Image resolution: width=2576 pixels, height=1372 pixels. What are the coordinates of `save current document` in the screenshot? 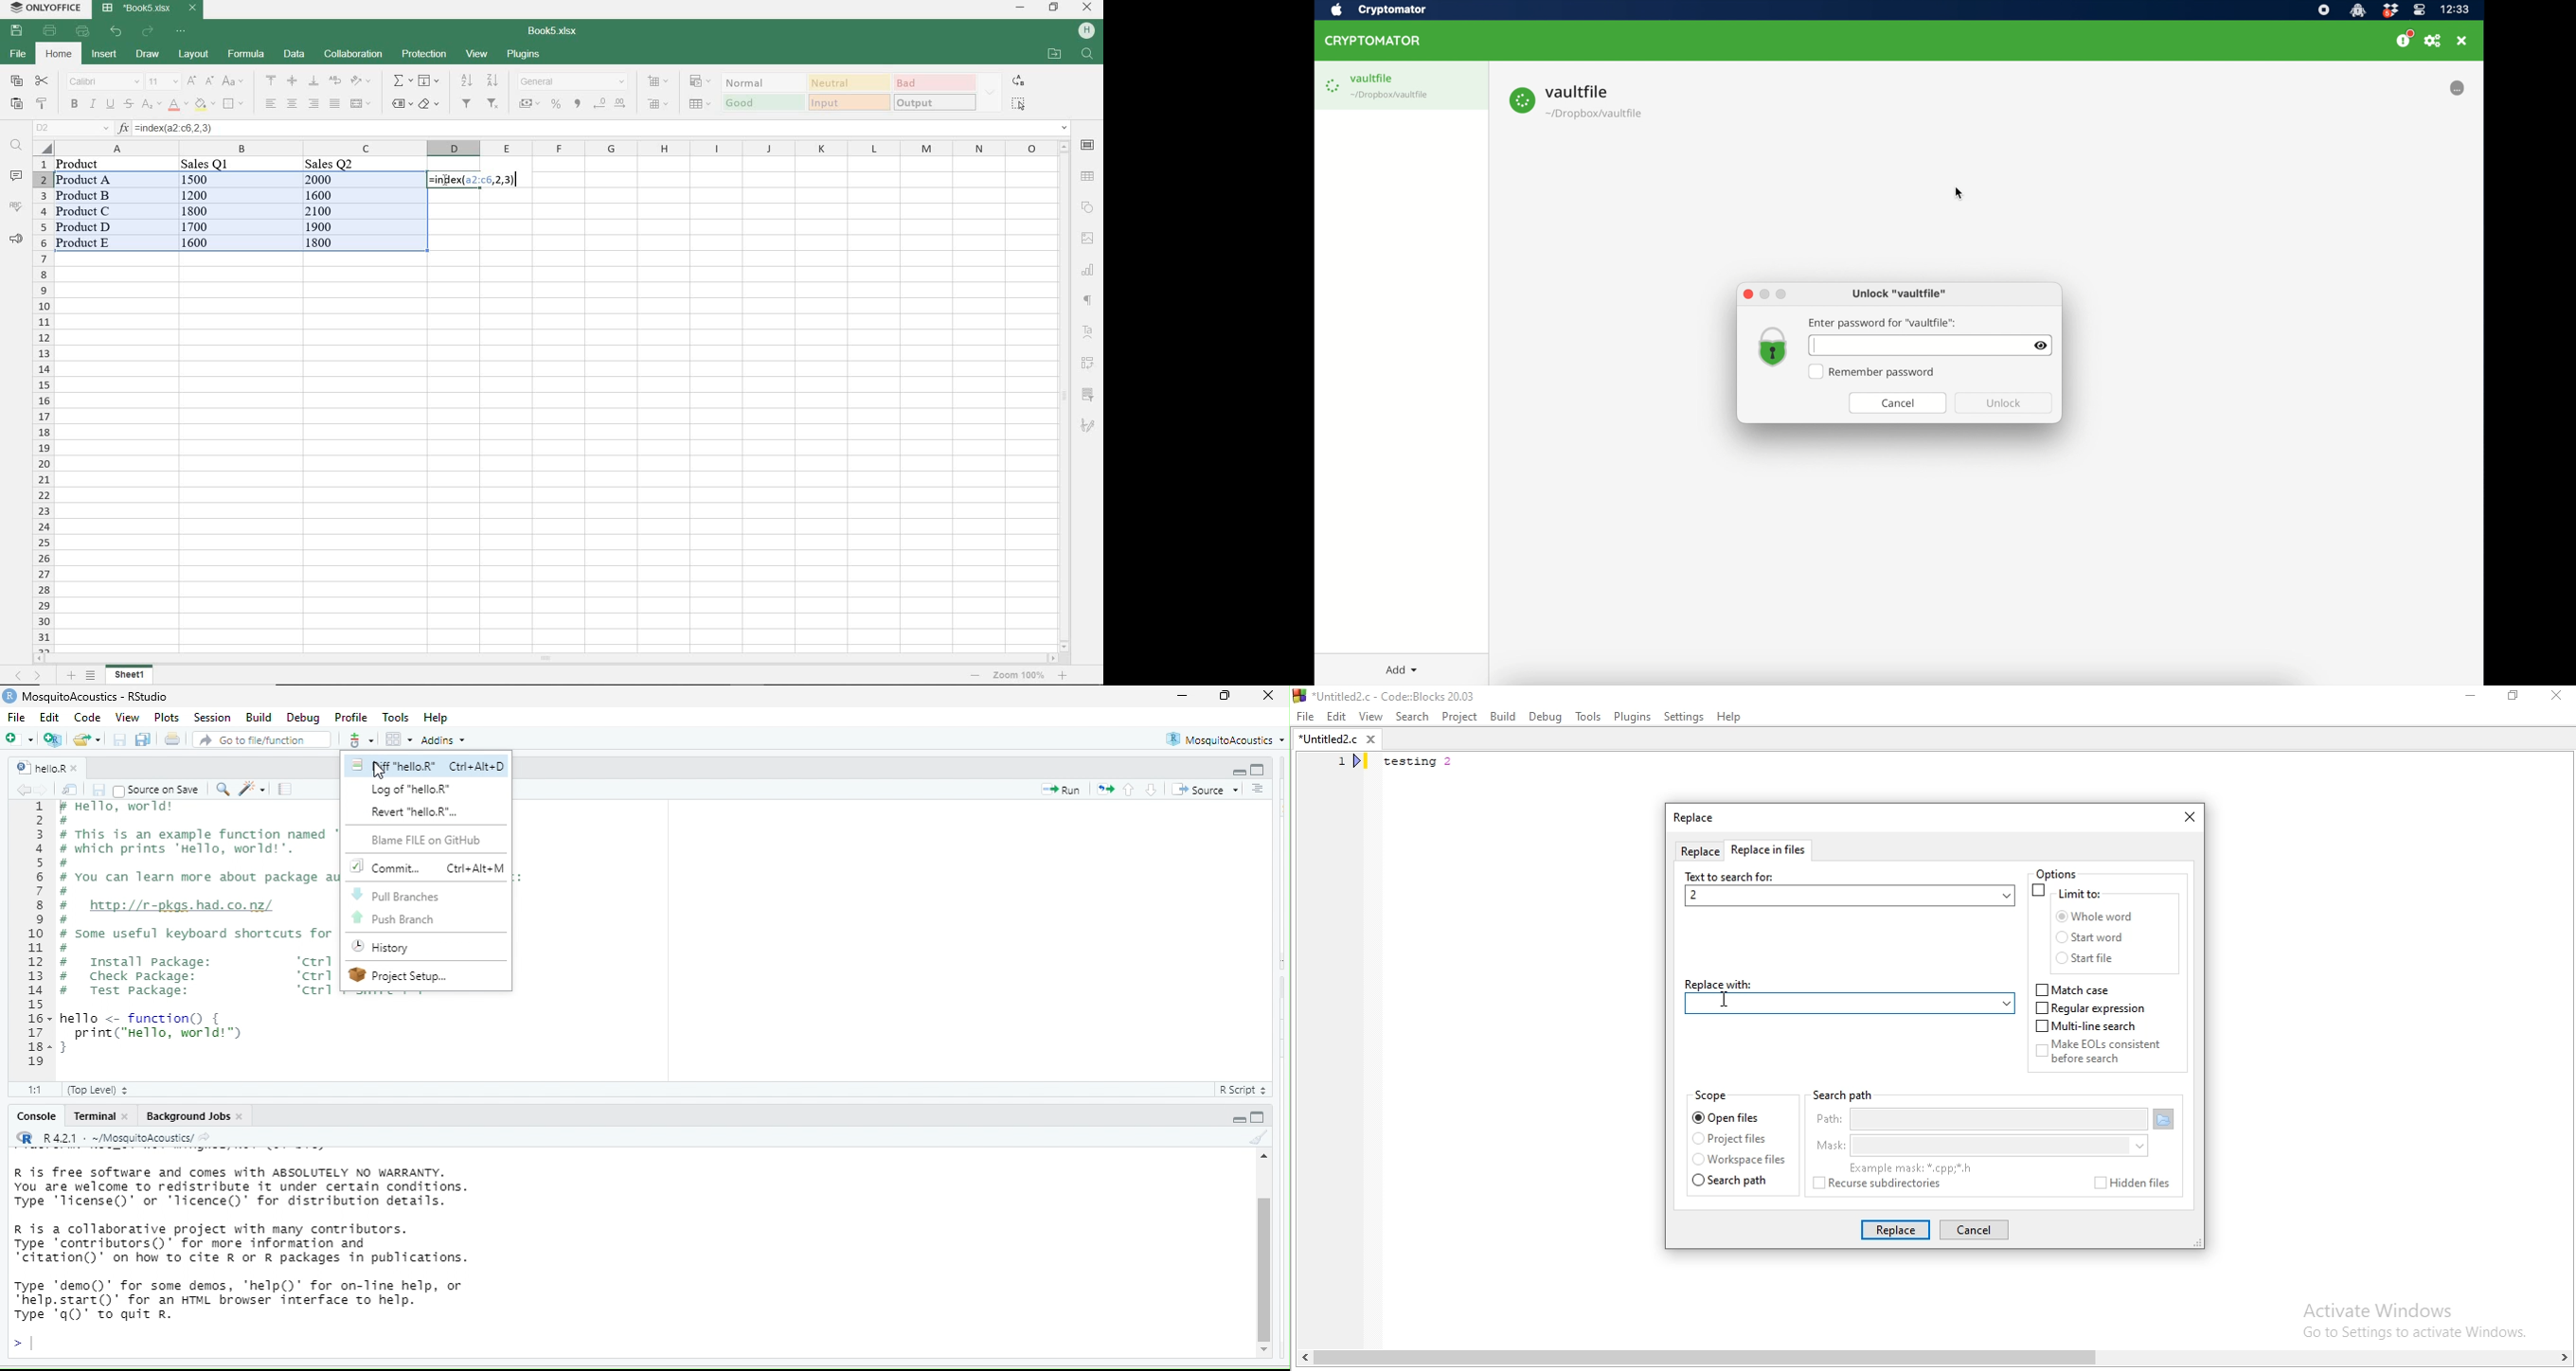 It's located at (98, 789).